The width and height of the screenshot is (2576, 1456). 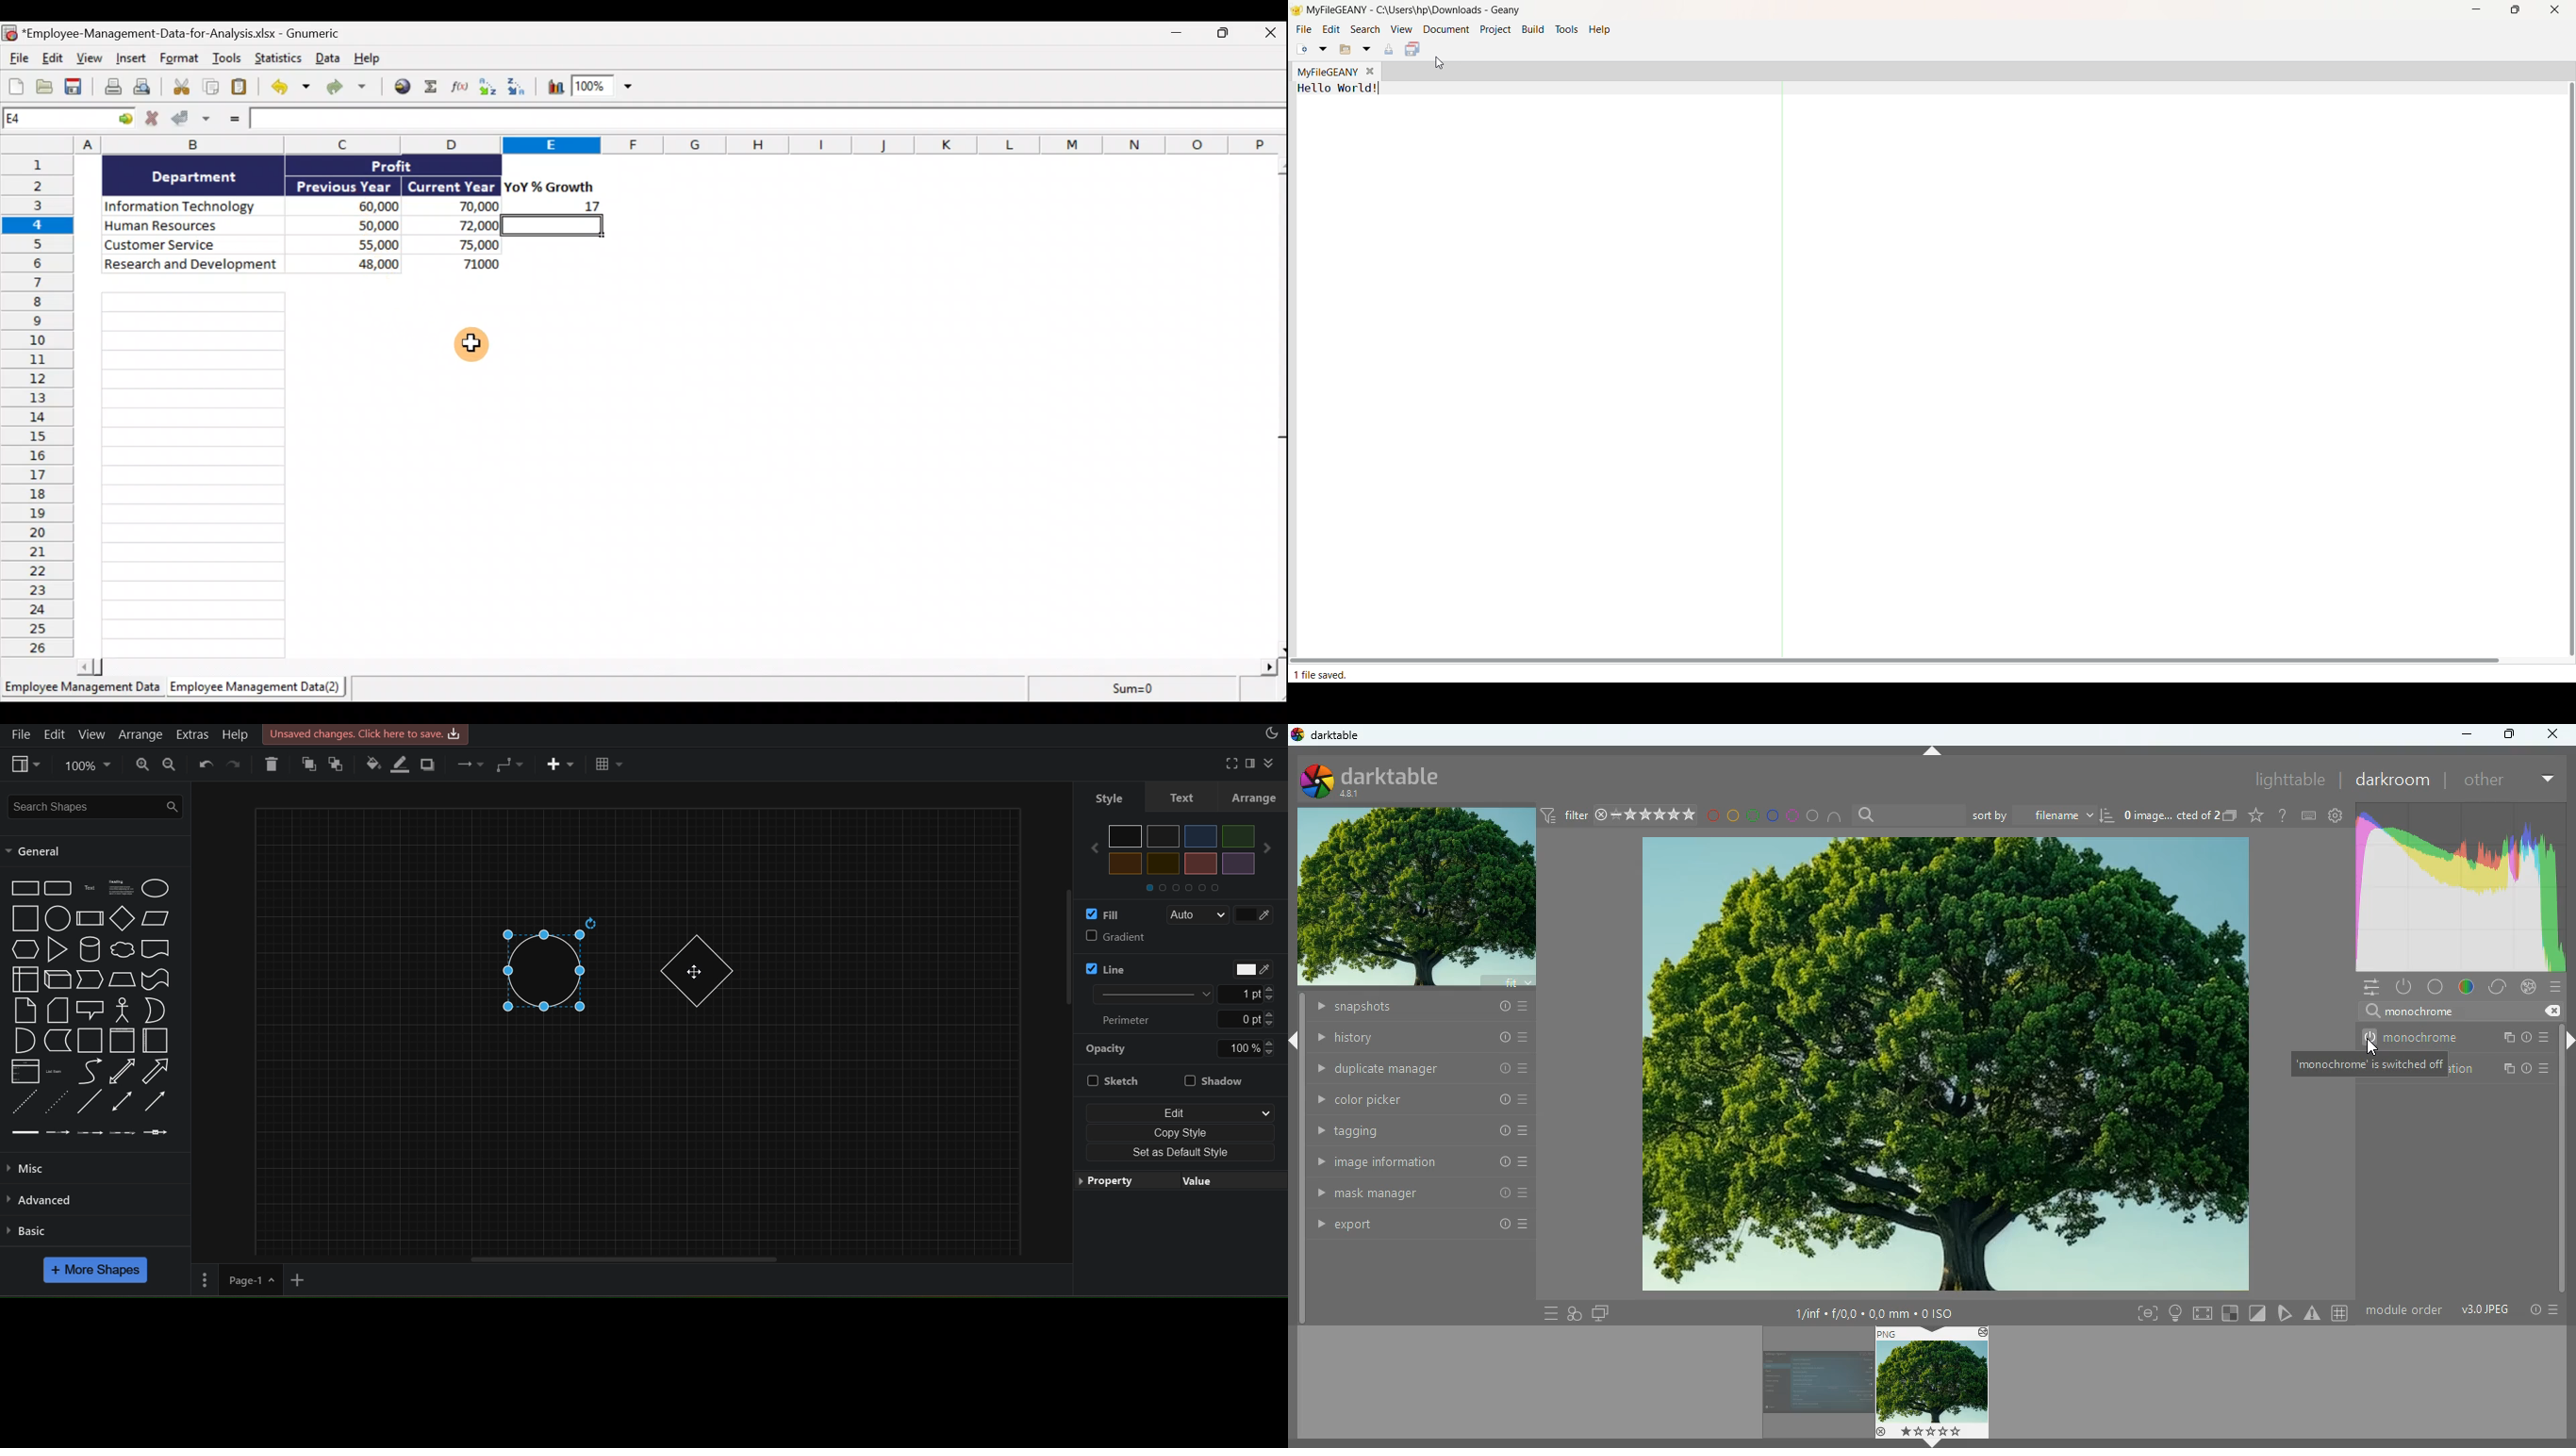 What do you see at coordinates (469, 764) in the screenshot?
I see `connection` at bounding box center [469, 764].